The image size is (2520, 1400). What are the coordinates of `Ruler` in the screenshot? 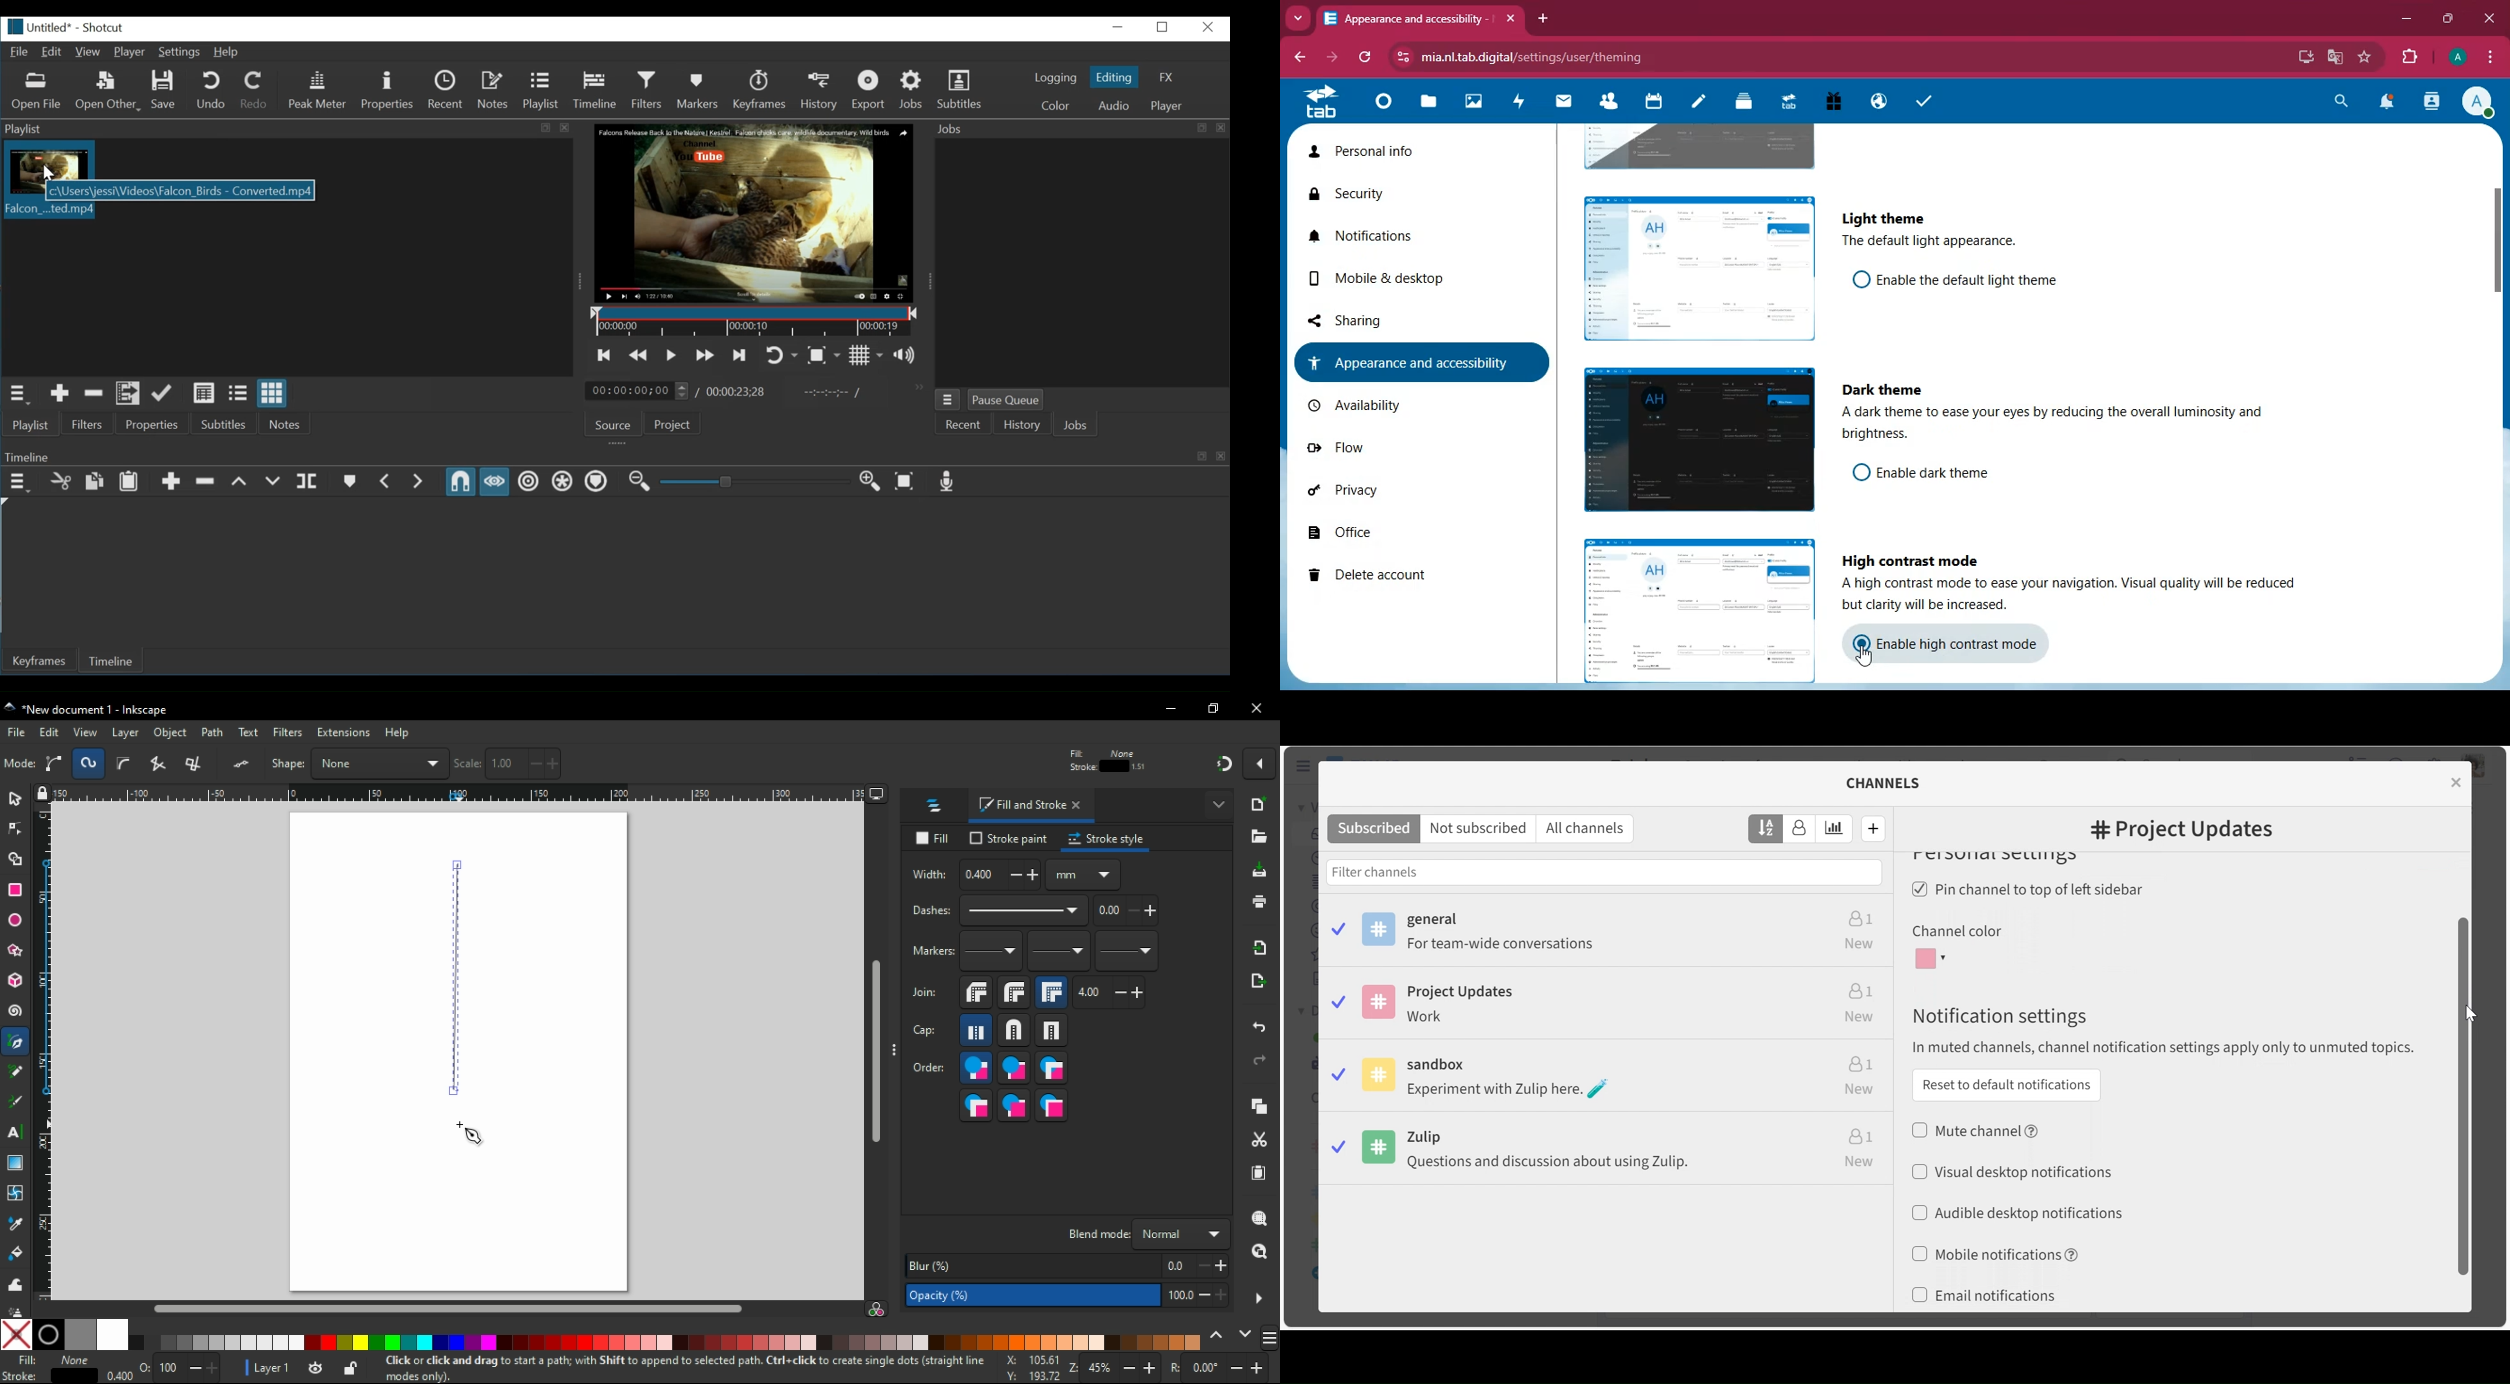 It's located at (451, 795).